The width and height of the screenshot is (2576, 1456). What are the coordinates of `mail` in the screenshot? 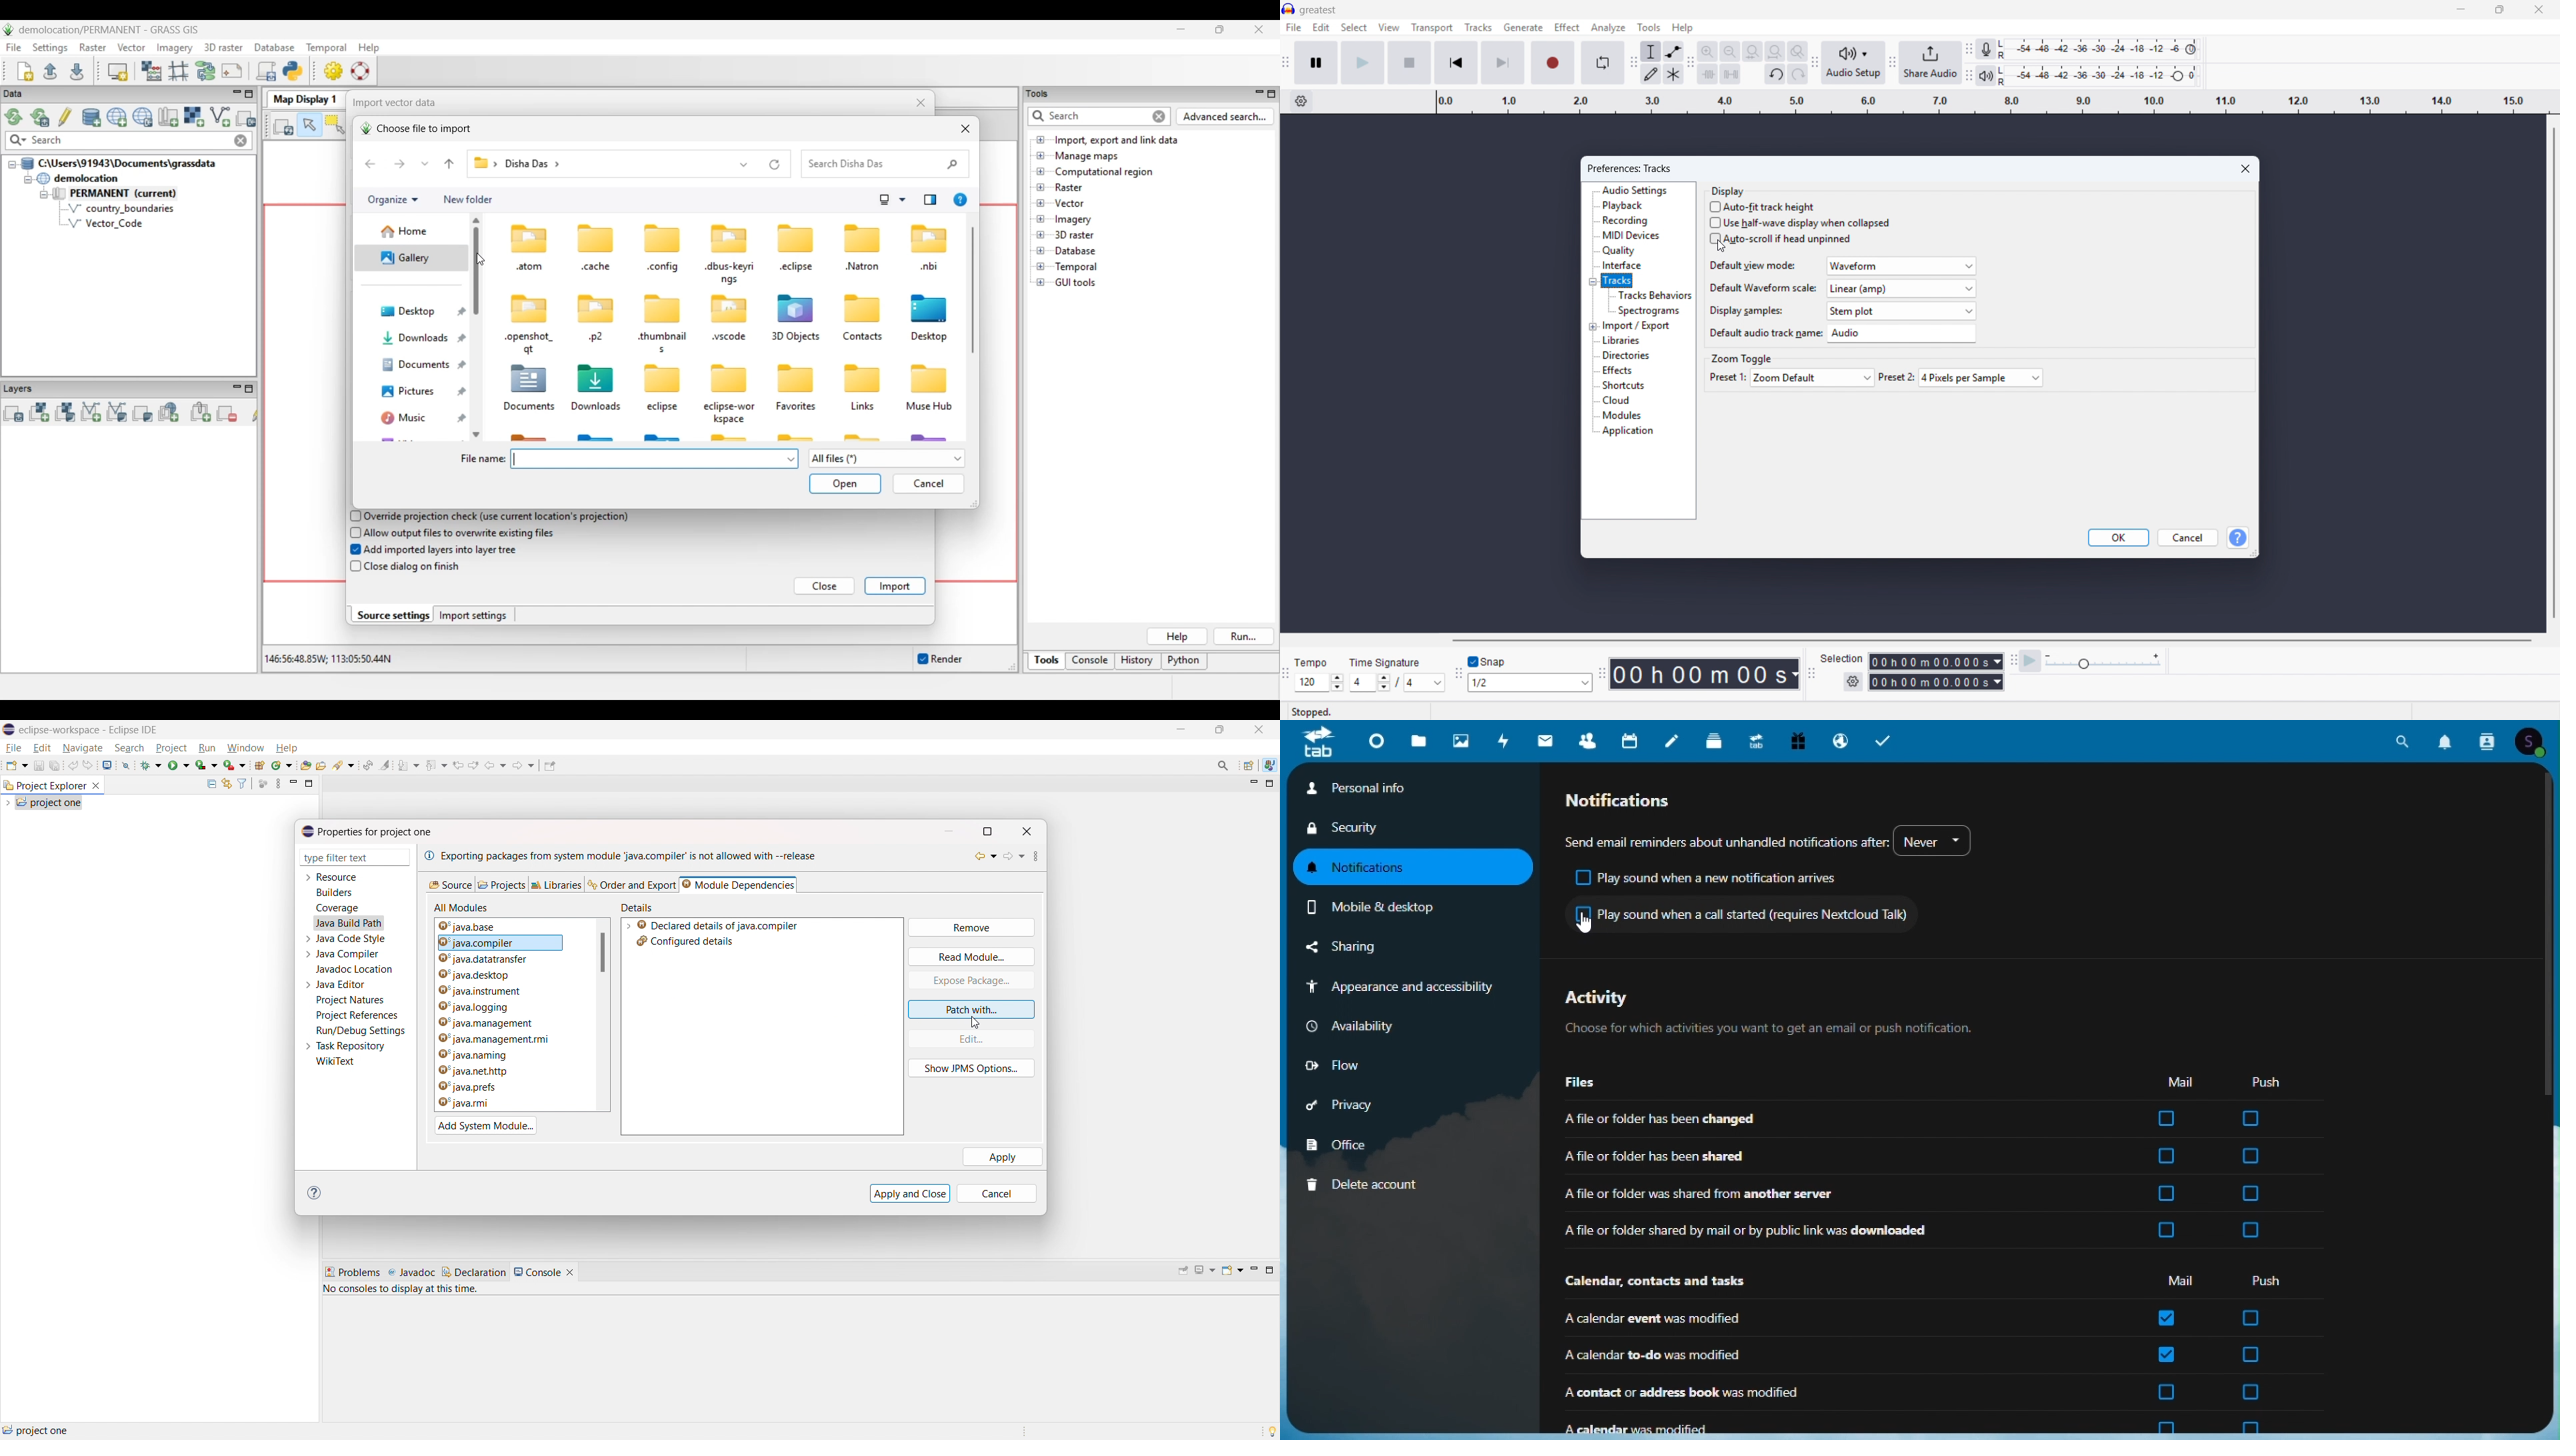 It's located at (2178, 1282).